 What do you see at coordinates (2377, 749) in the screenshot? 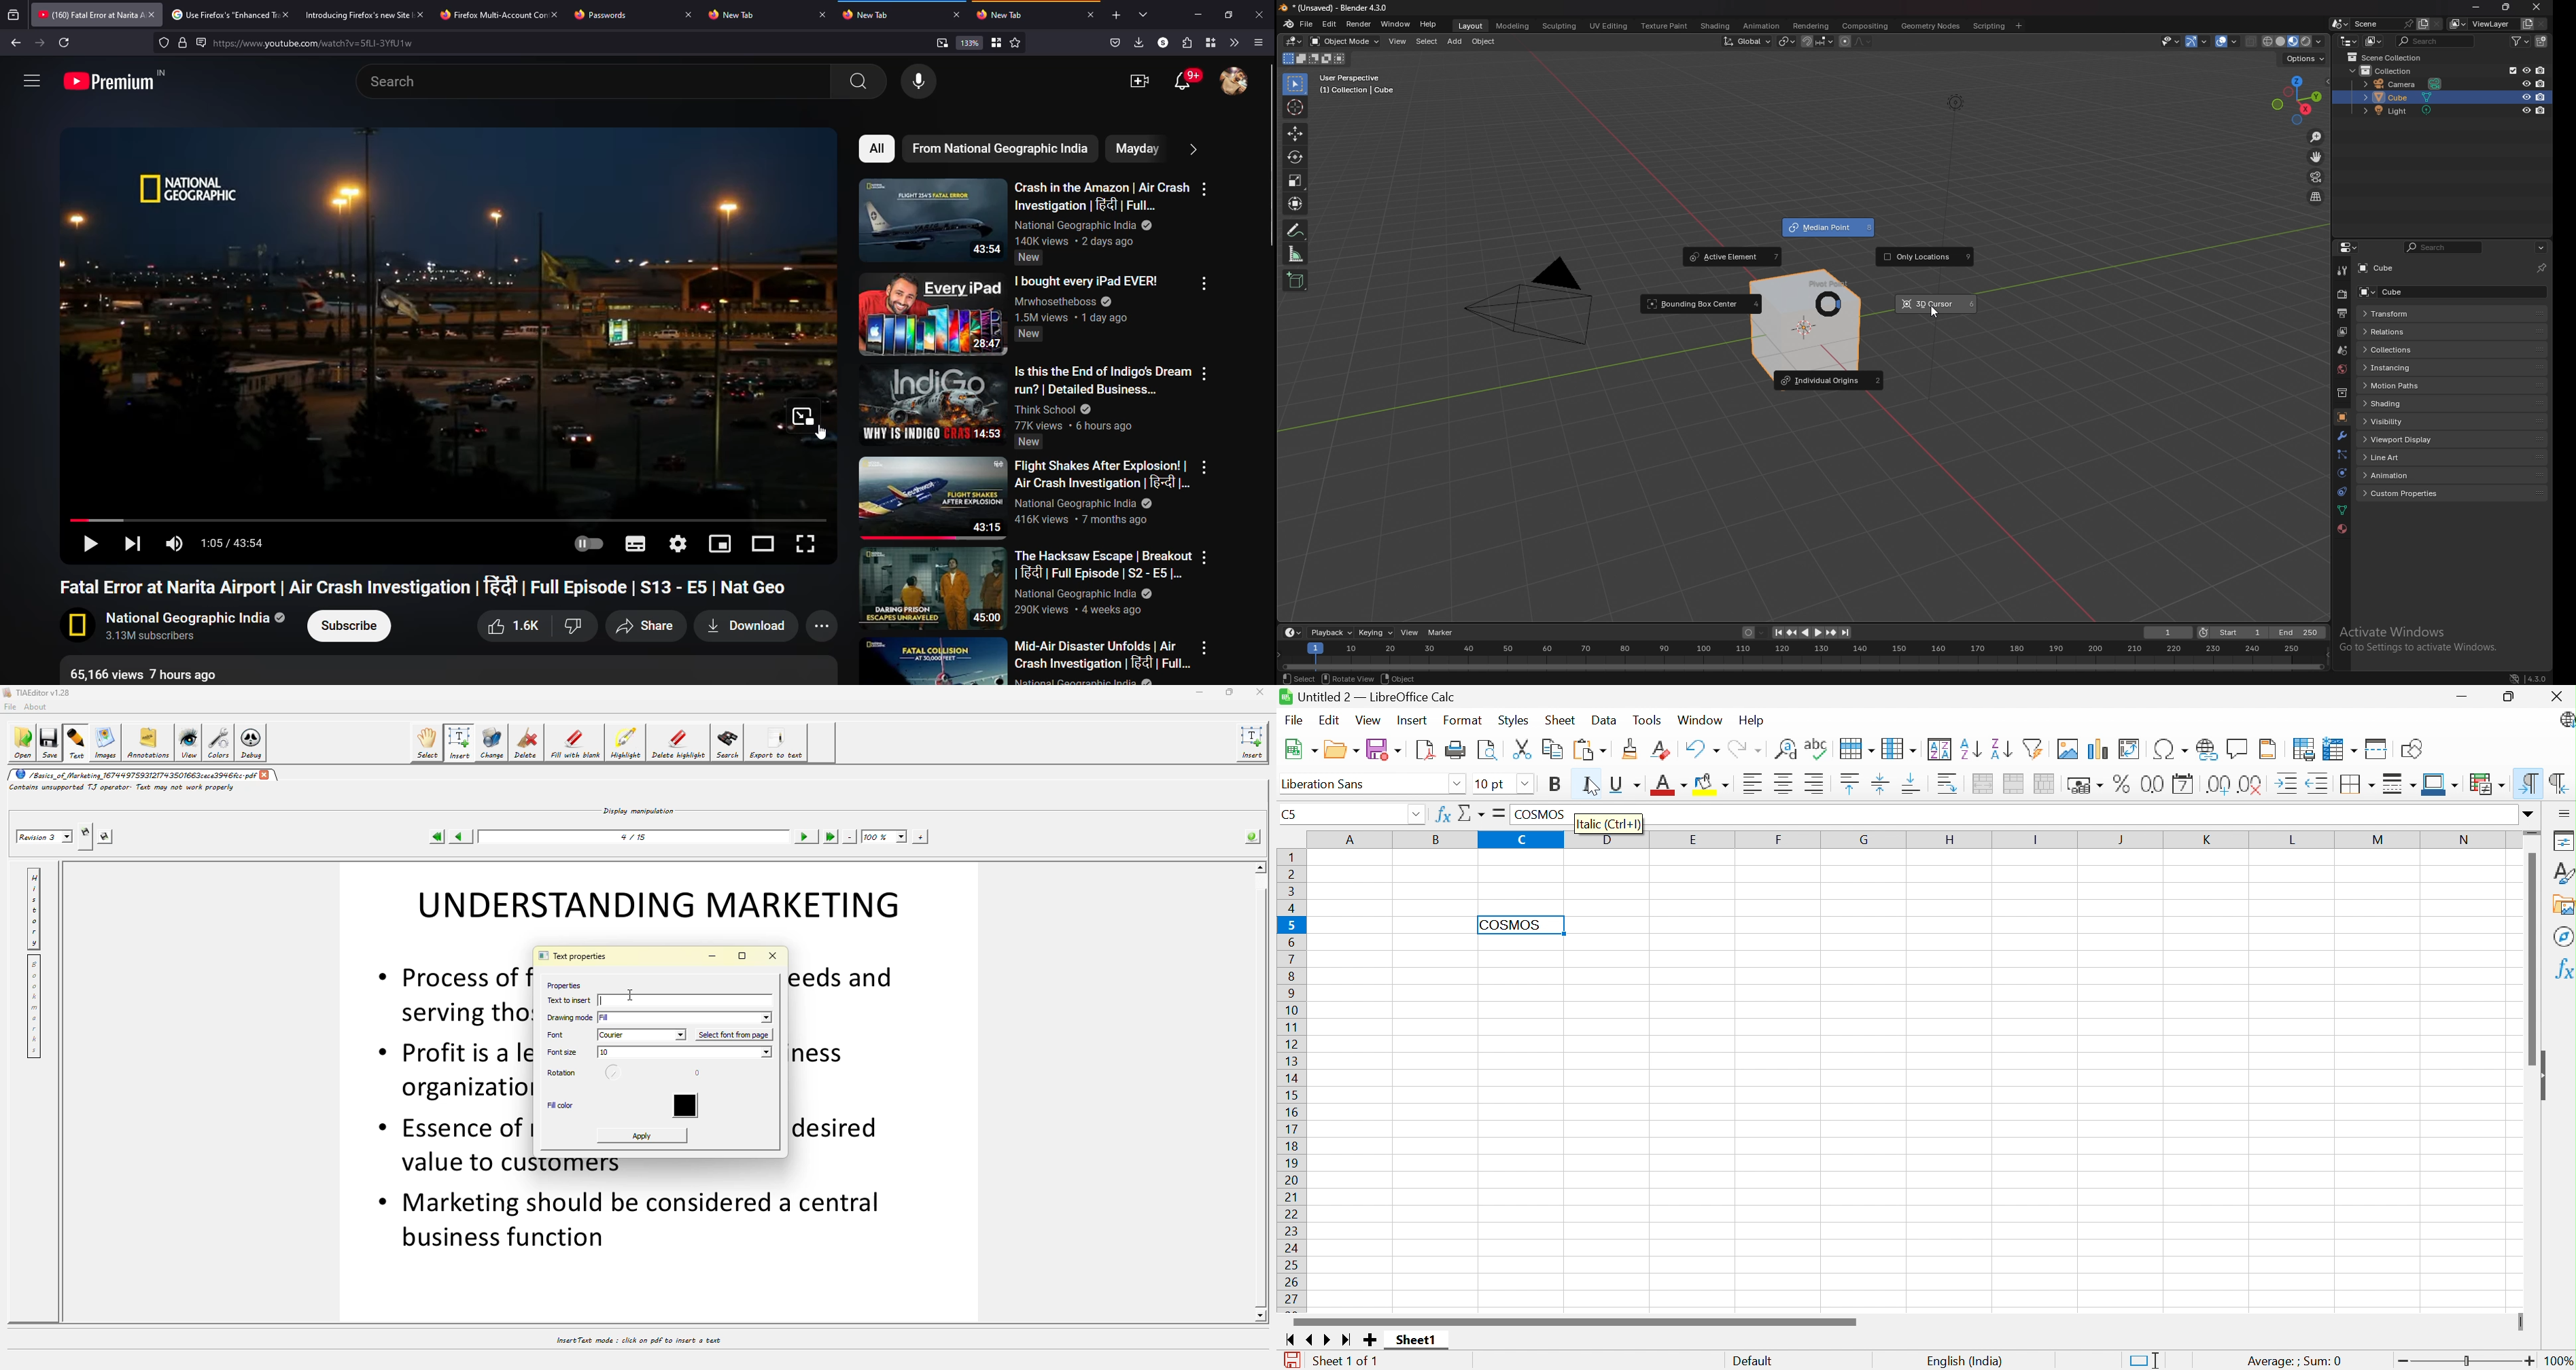
I see `Split windows` at bounding box center [2377, 749].